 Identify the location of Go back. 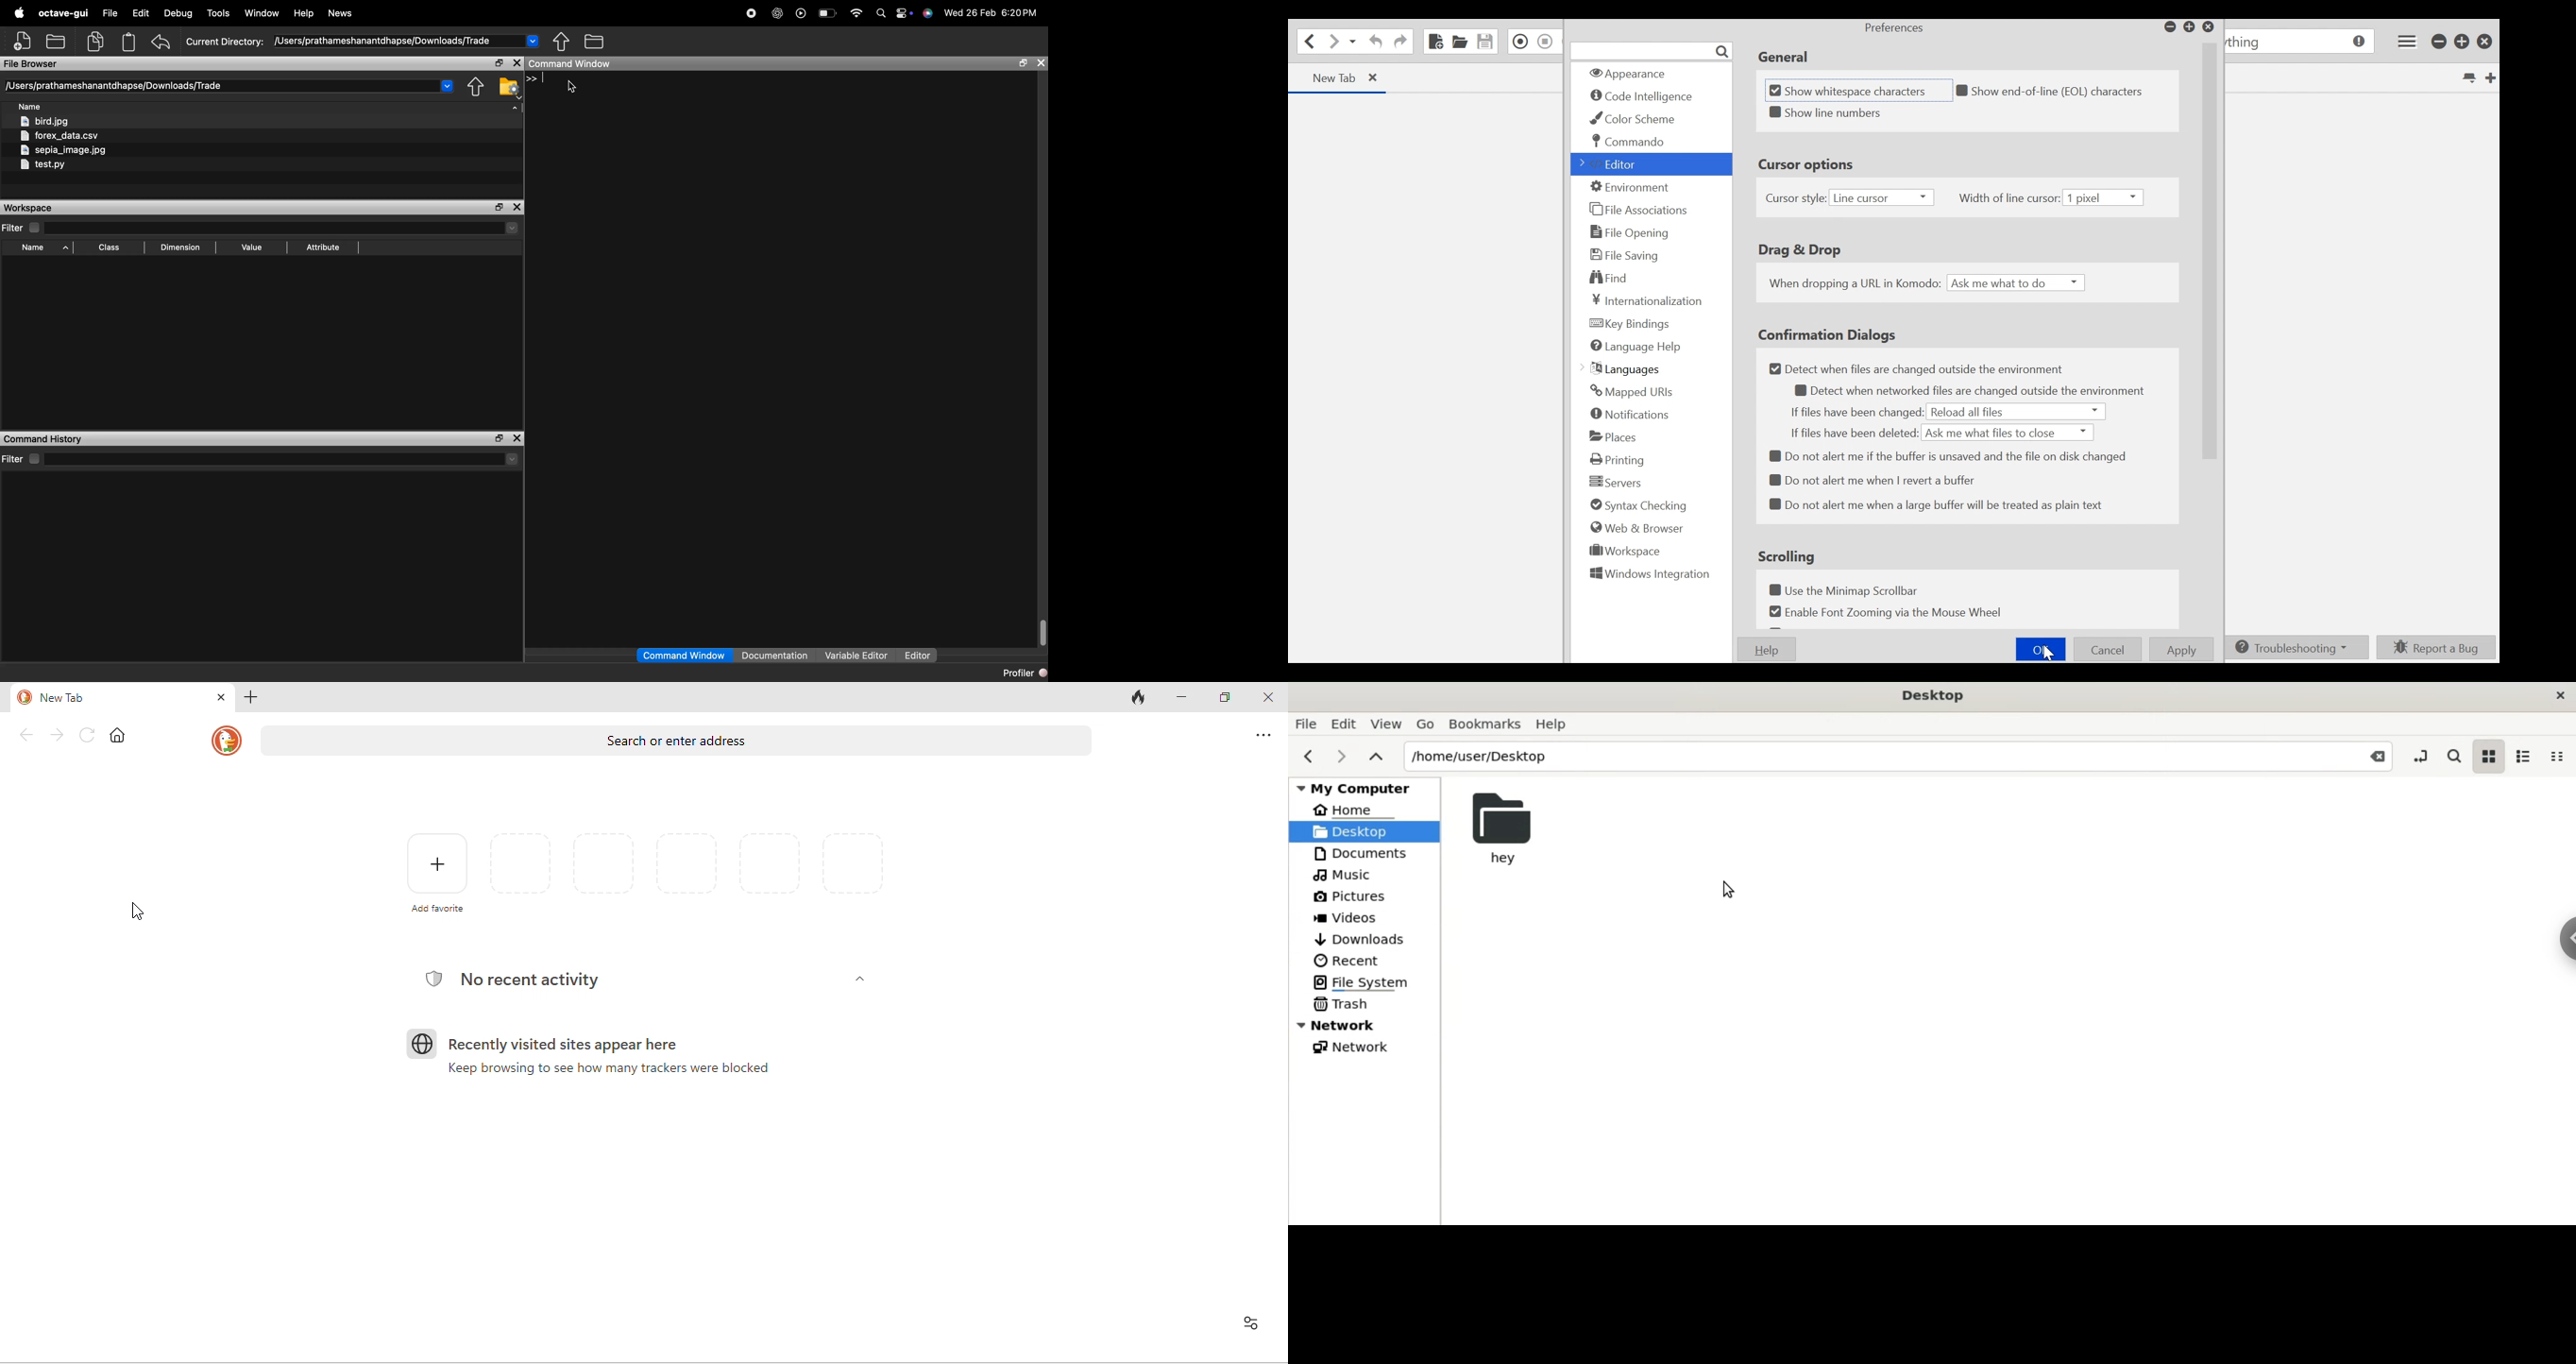
(473, 87).